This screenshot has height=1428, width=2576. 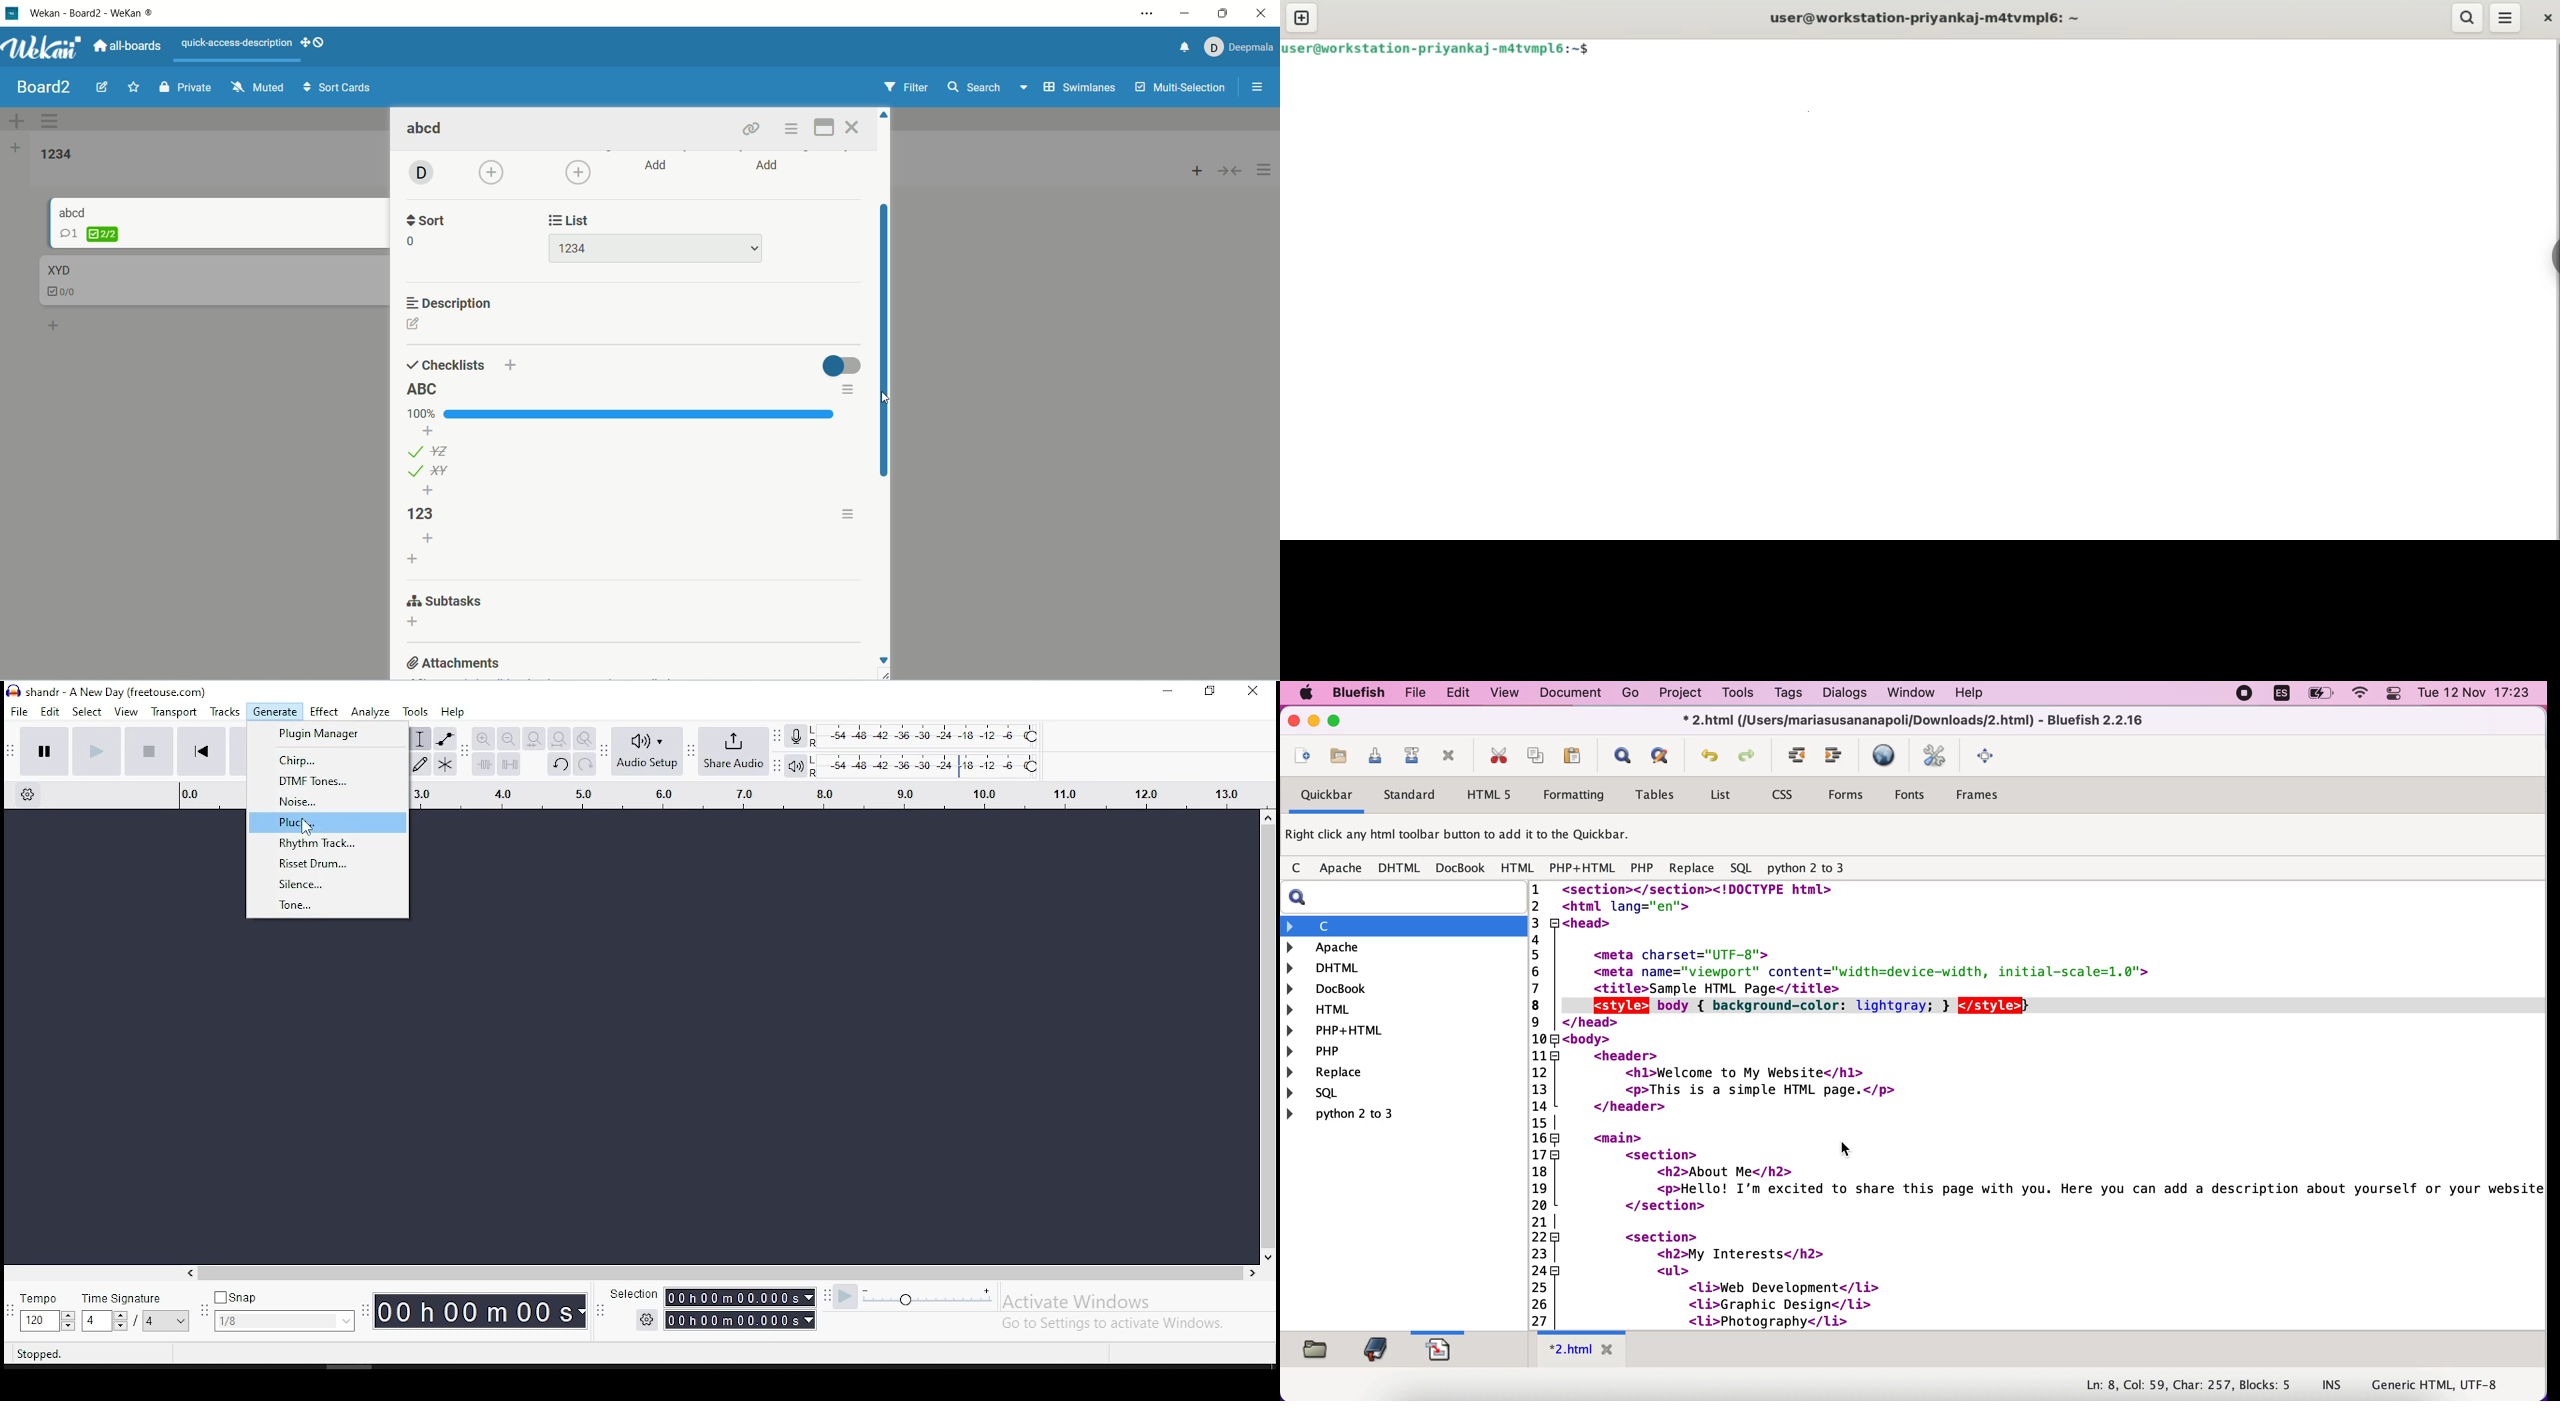 What do you see at coordinates (445, 738) in the screenshot?
I see `envelope tool` at bounding box center [445, 738].